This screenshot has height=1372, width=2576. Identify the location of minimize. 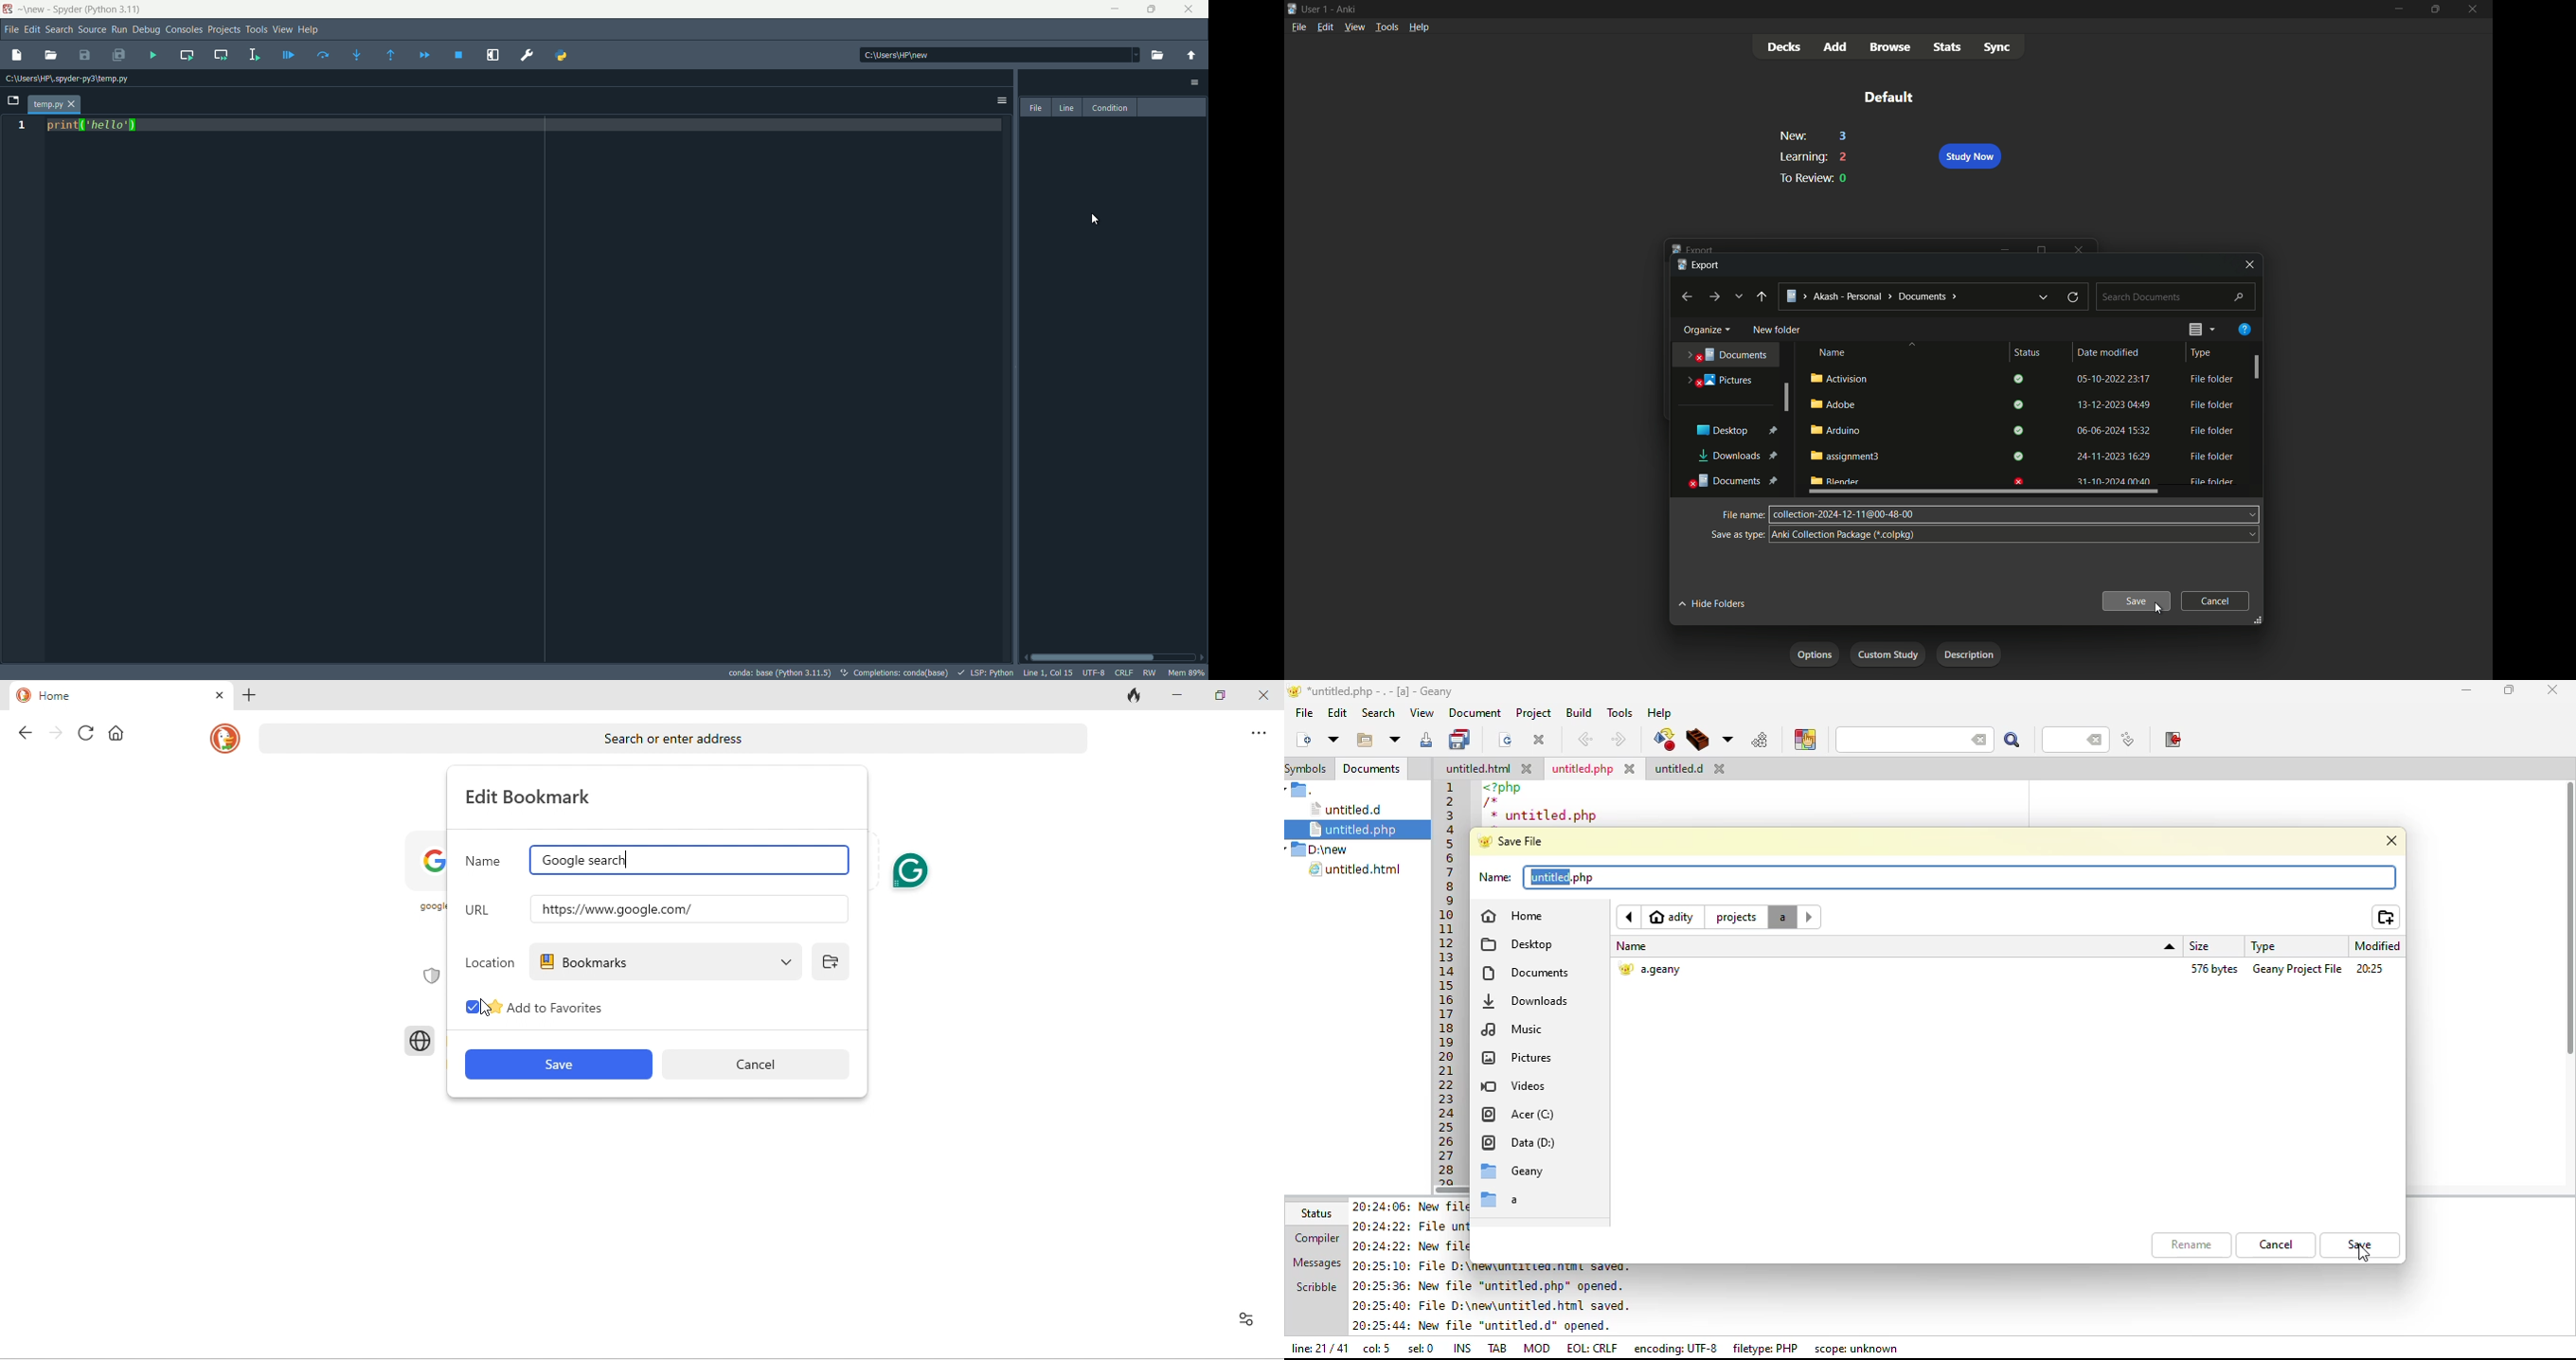
(1117, 9).